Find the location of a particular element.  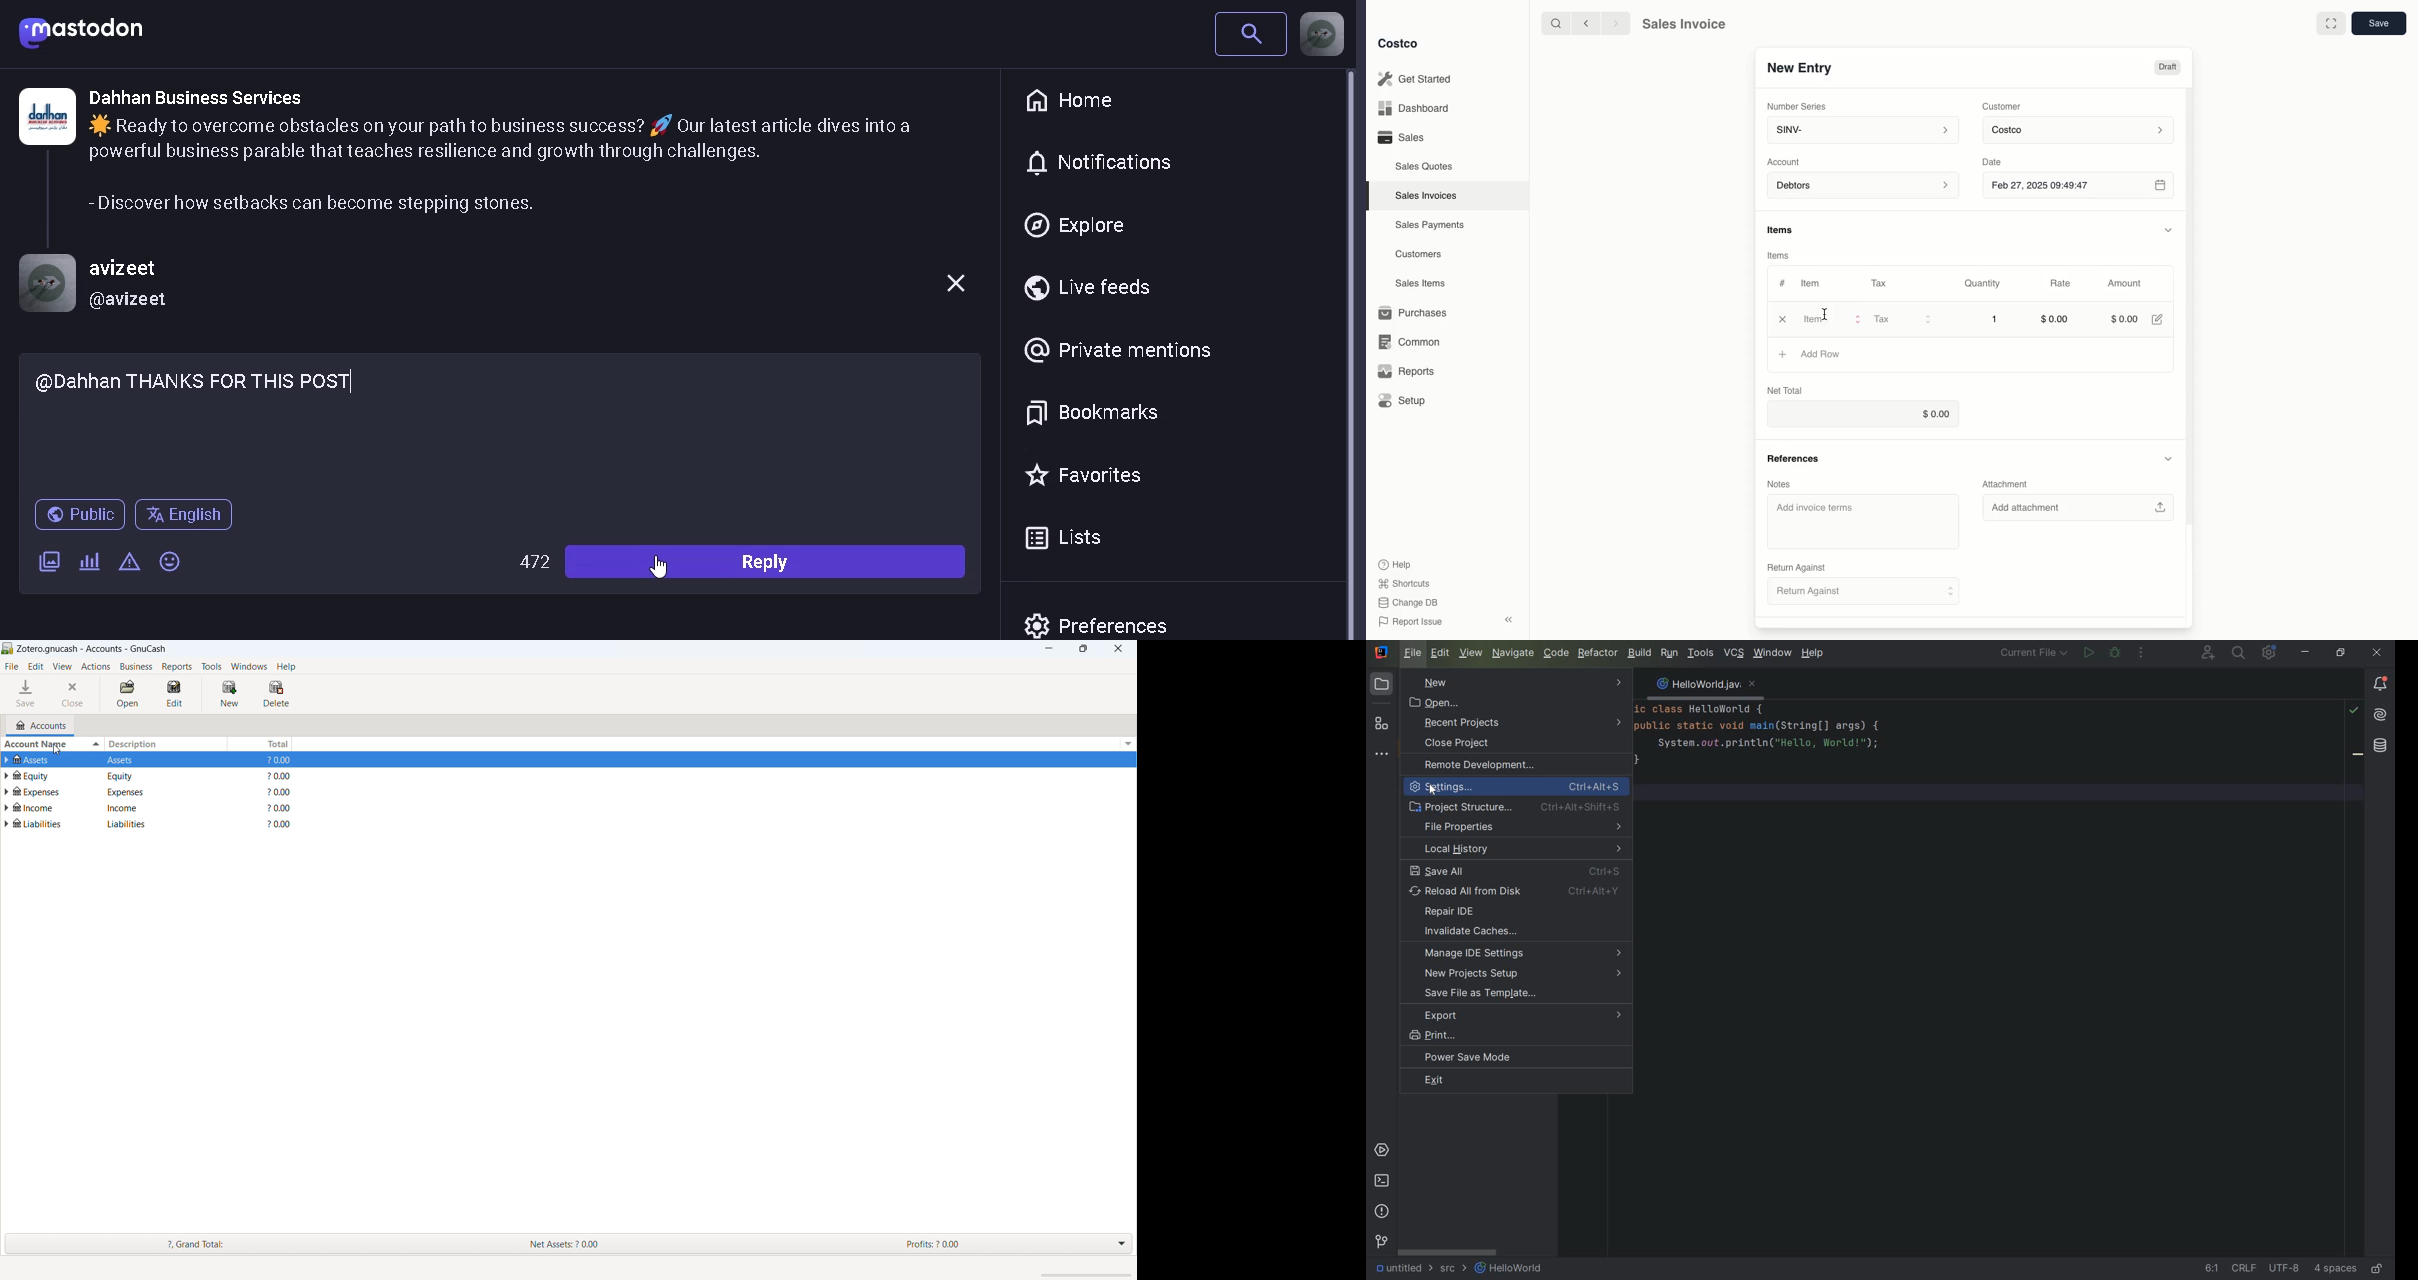

close is located at coordinates (1118, 648).